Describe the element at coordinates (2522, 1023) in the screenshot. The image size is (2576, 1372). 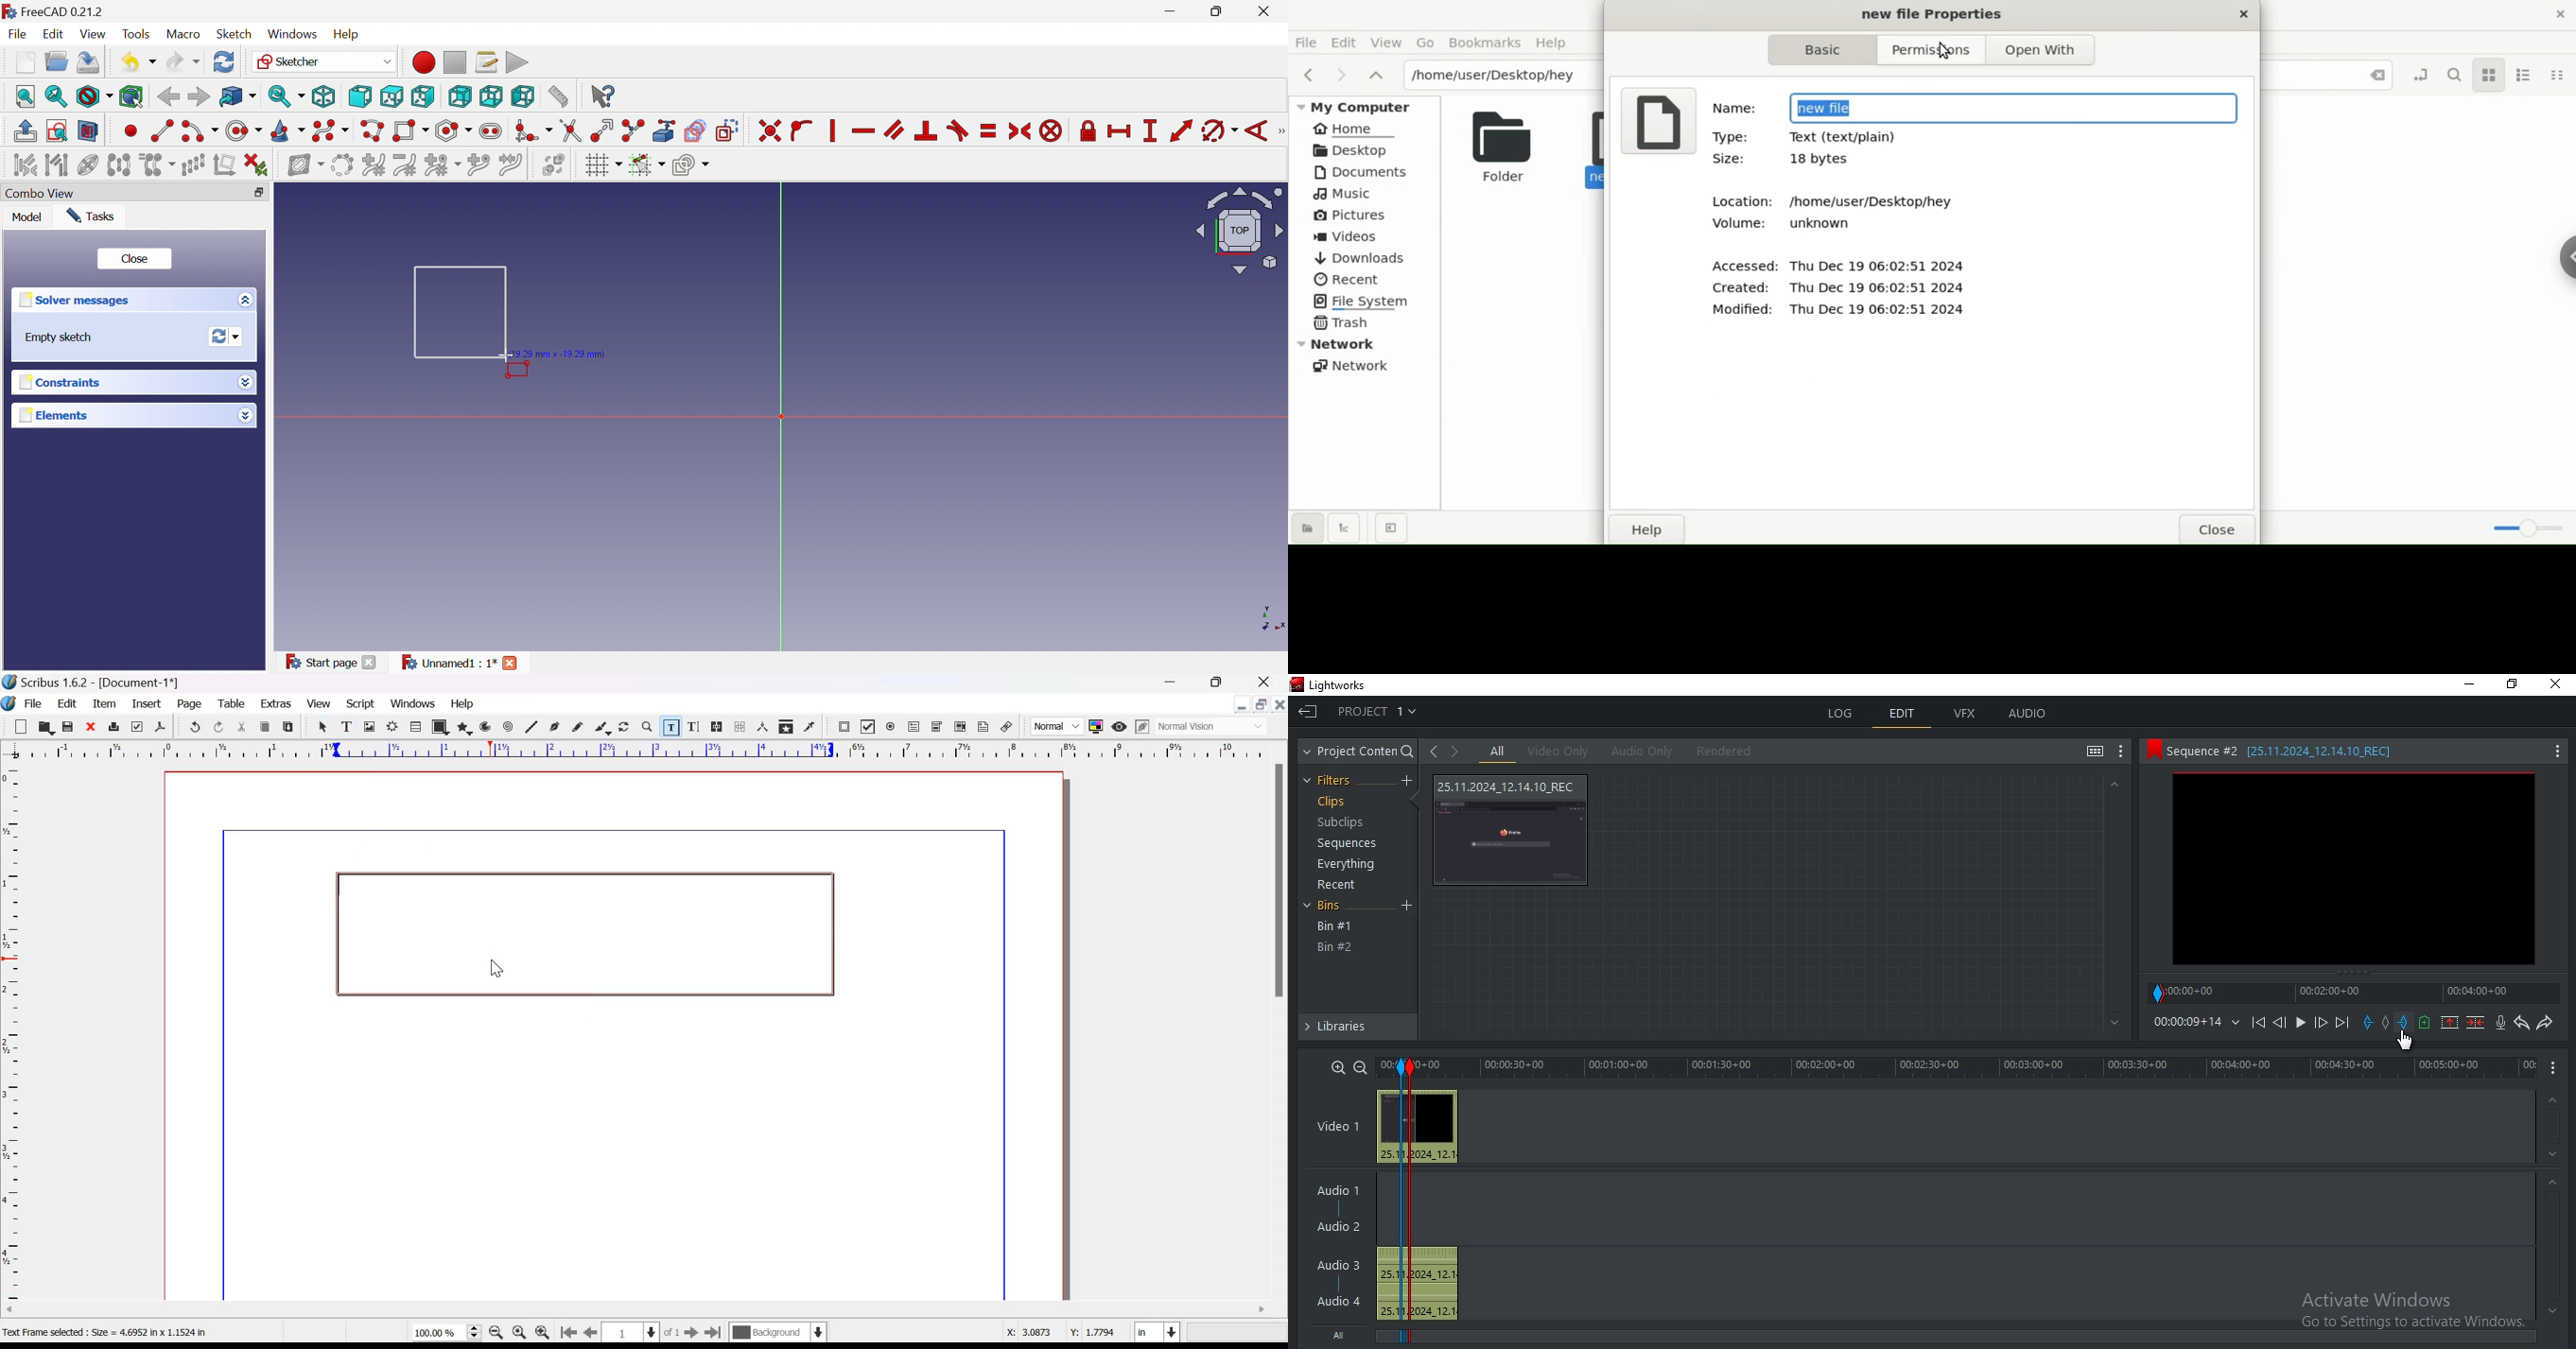
I see `undo` at that location.